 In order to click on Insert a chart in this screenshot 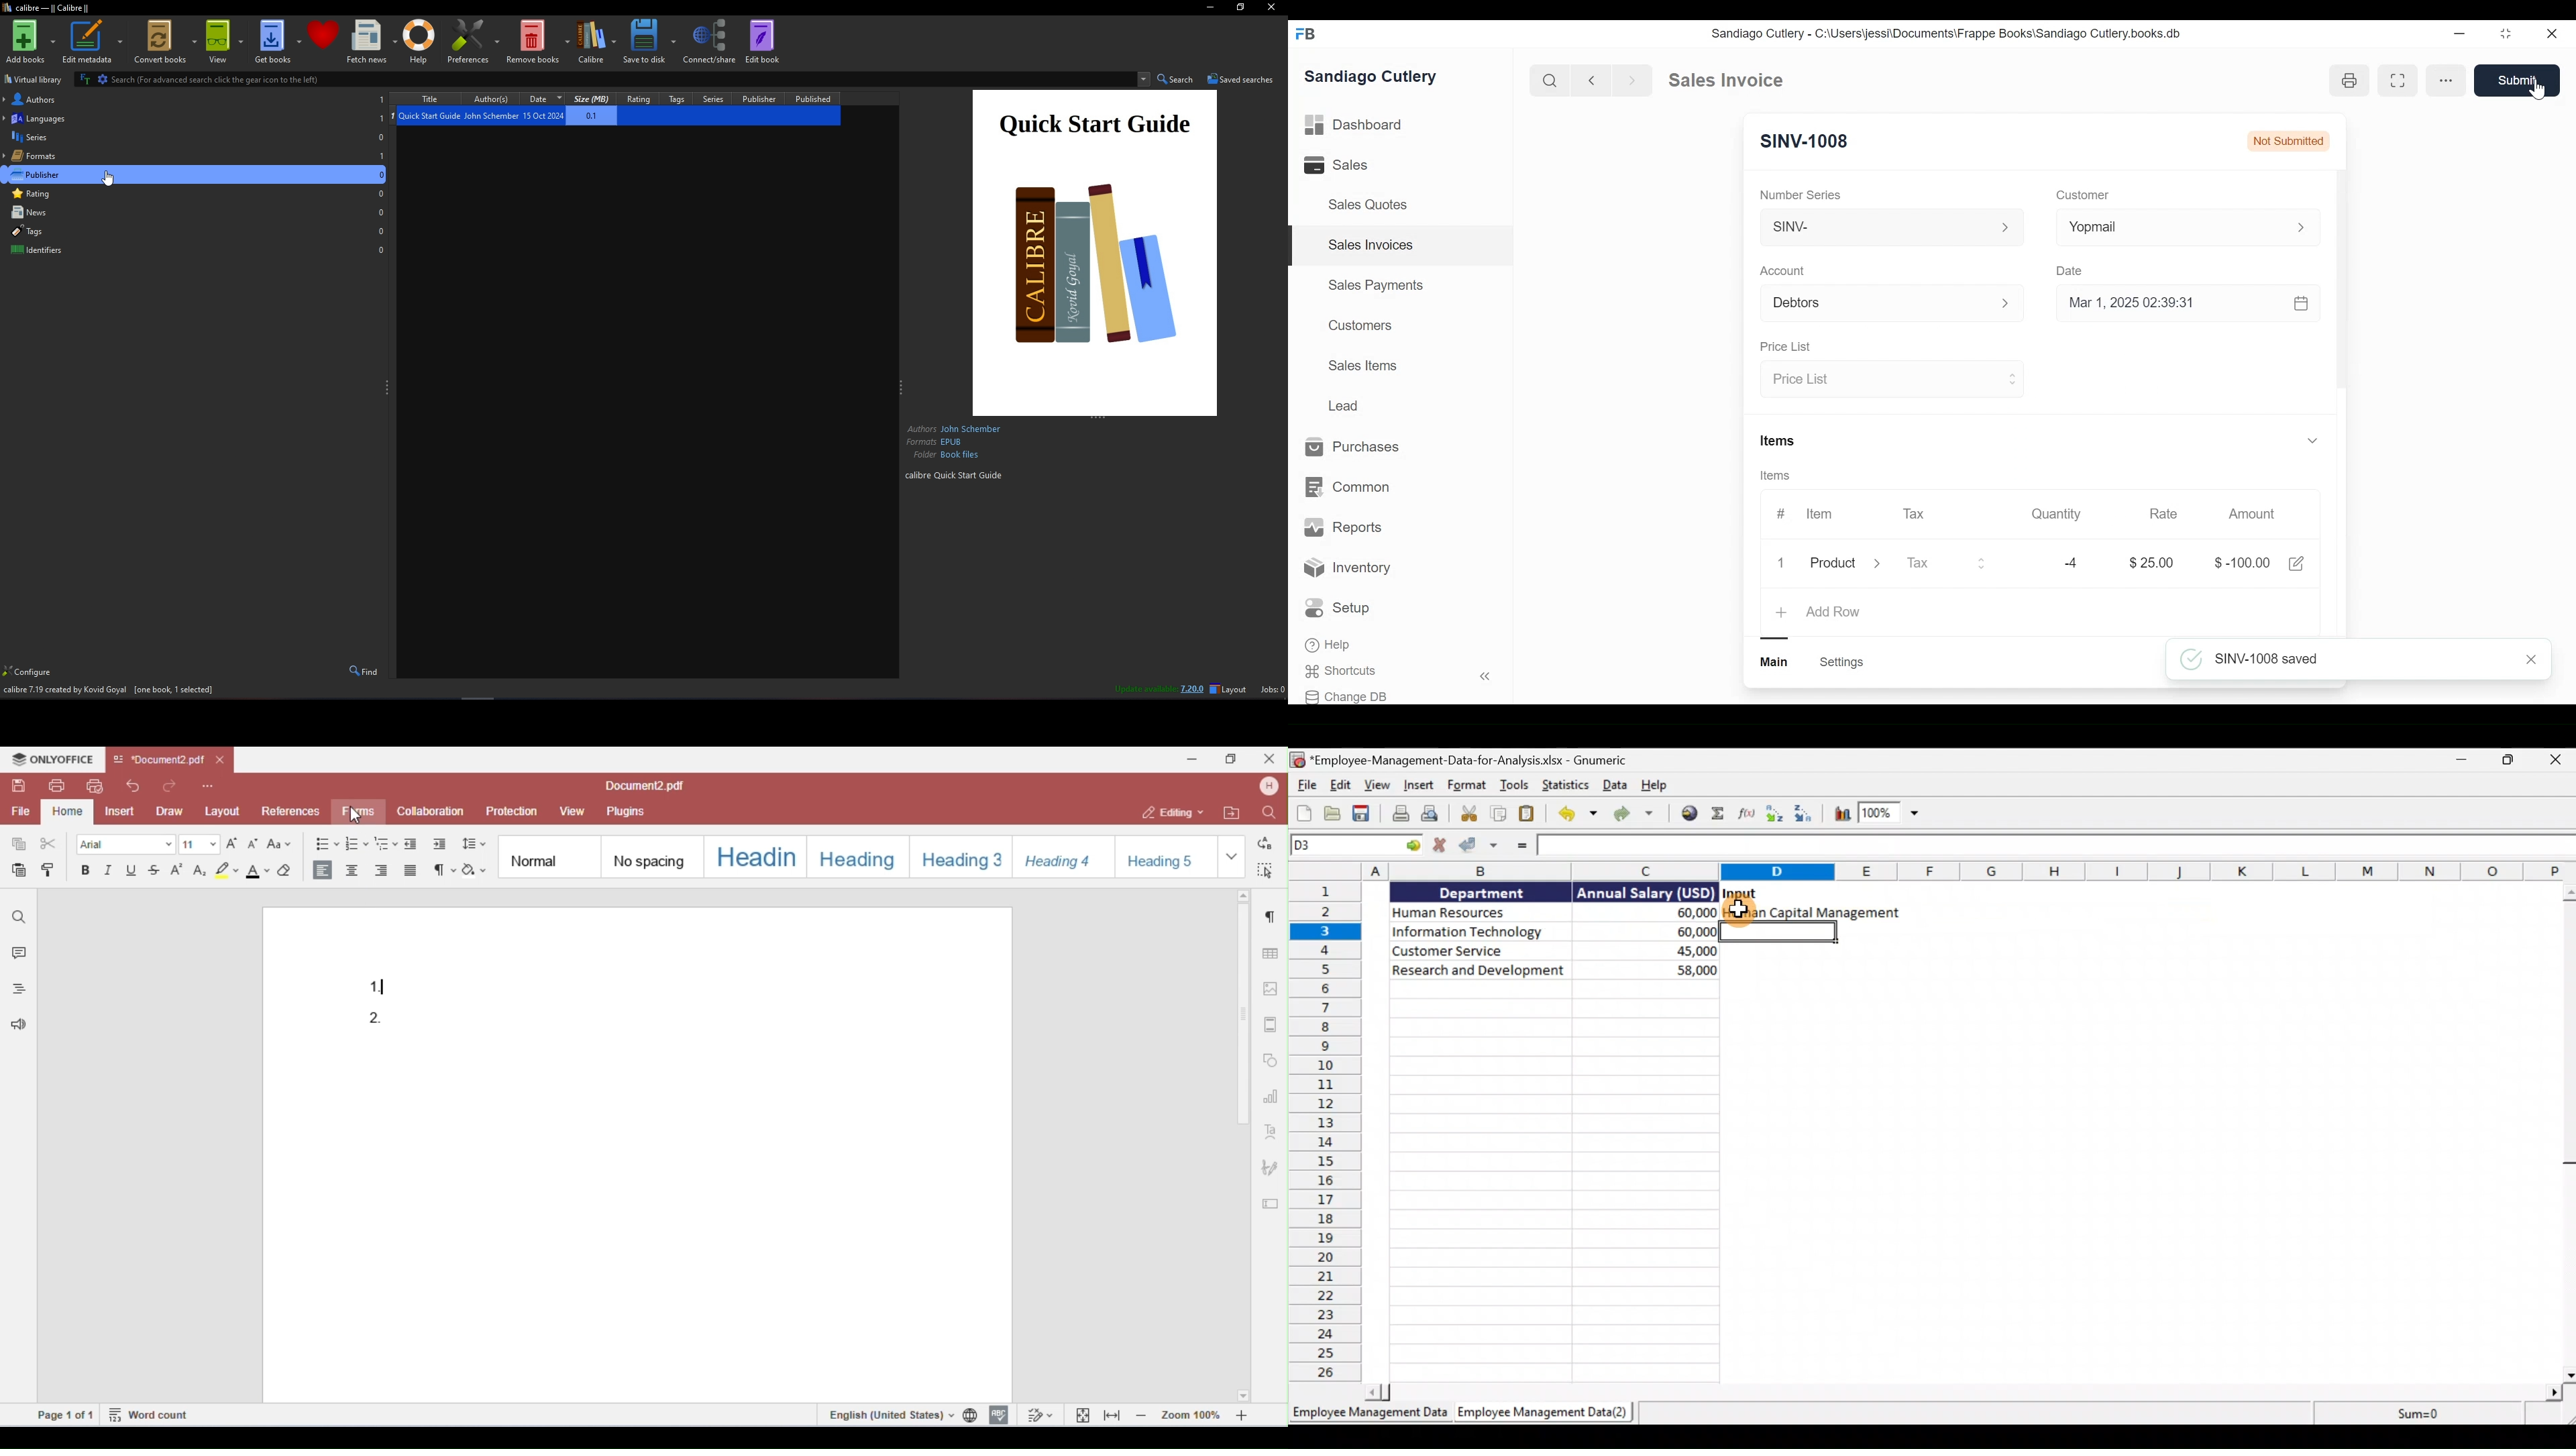, I will do `click(1840, 816)`.